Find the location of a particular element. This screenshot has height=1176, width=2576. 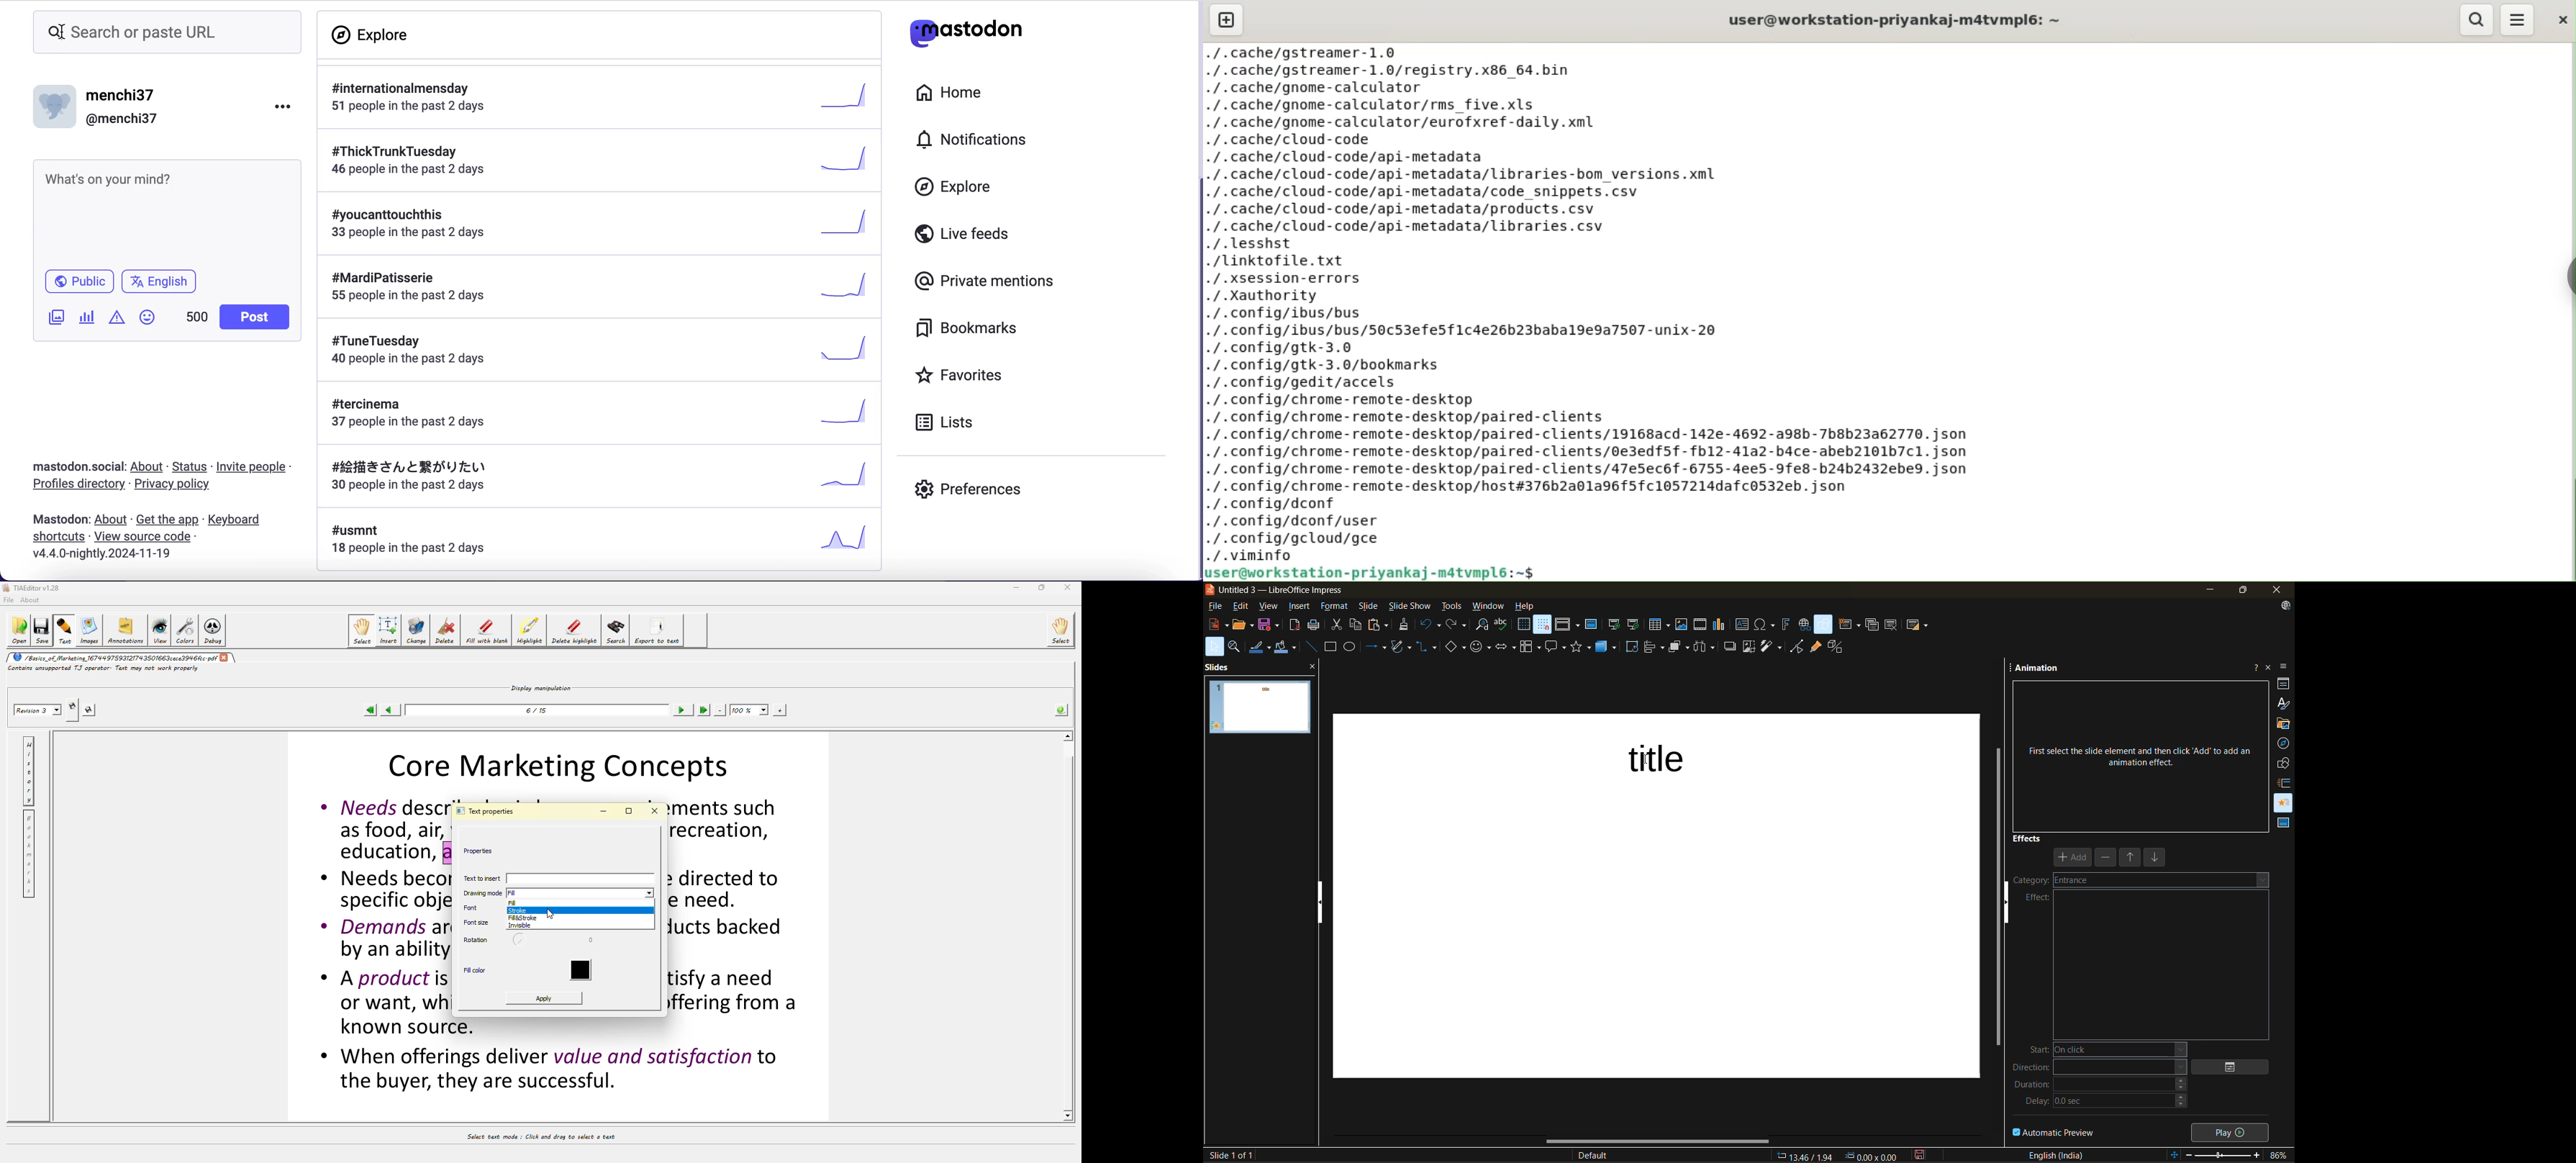

arrange is located at coordinates (1680, 647).